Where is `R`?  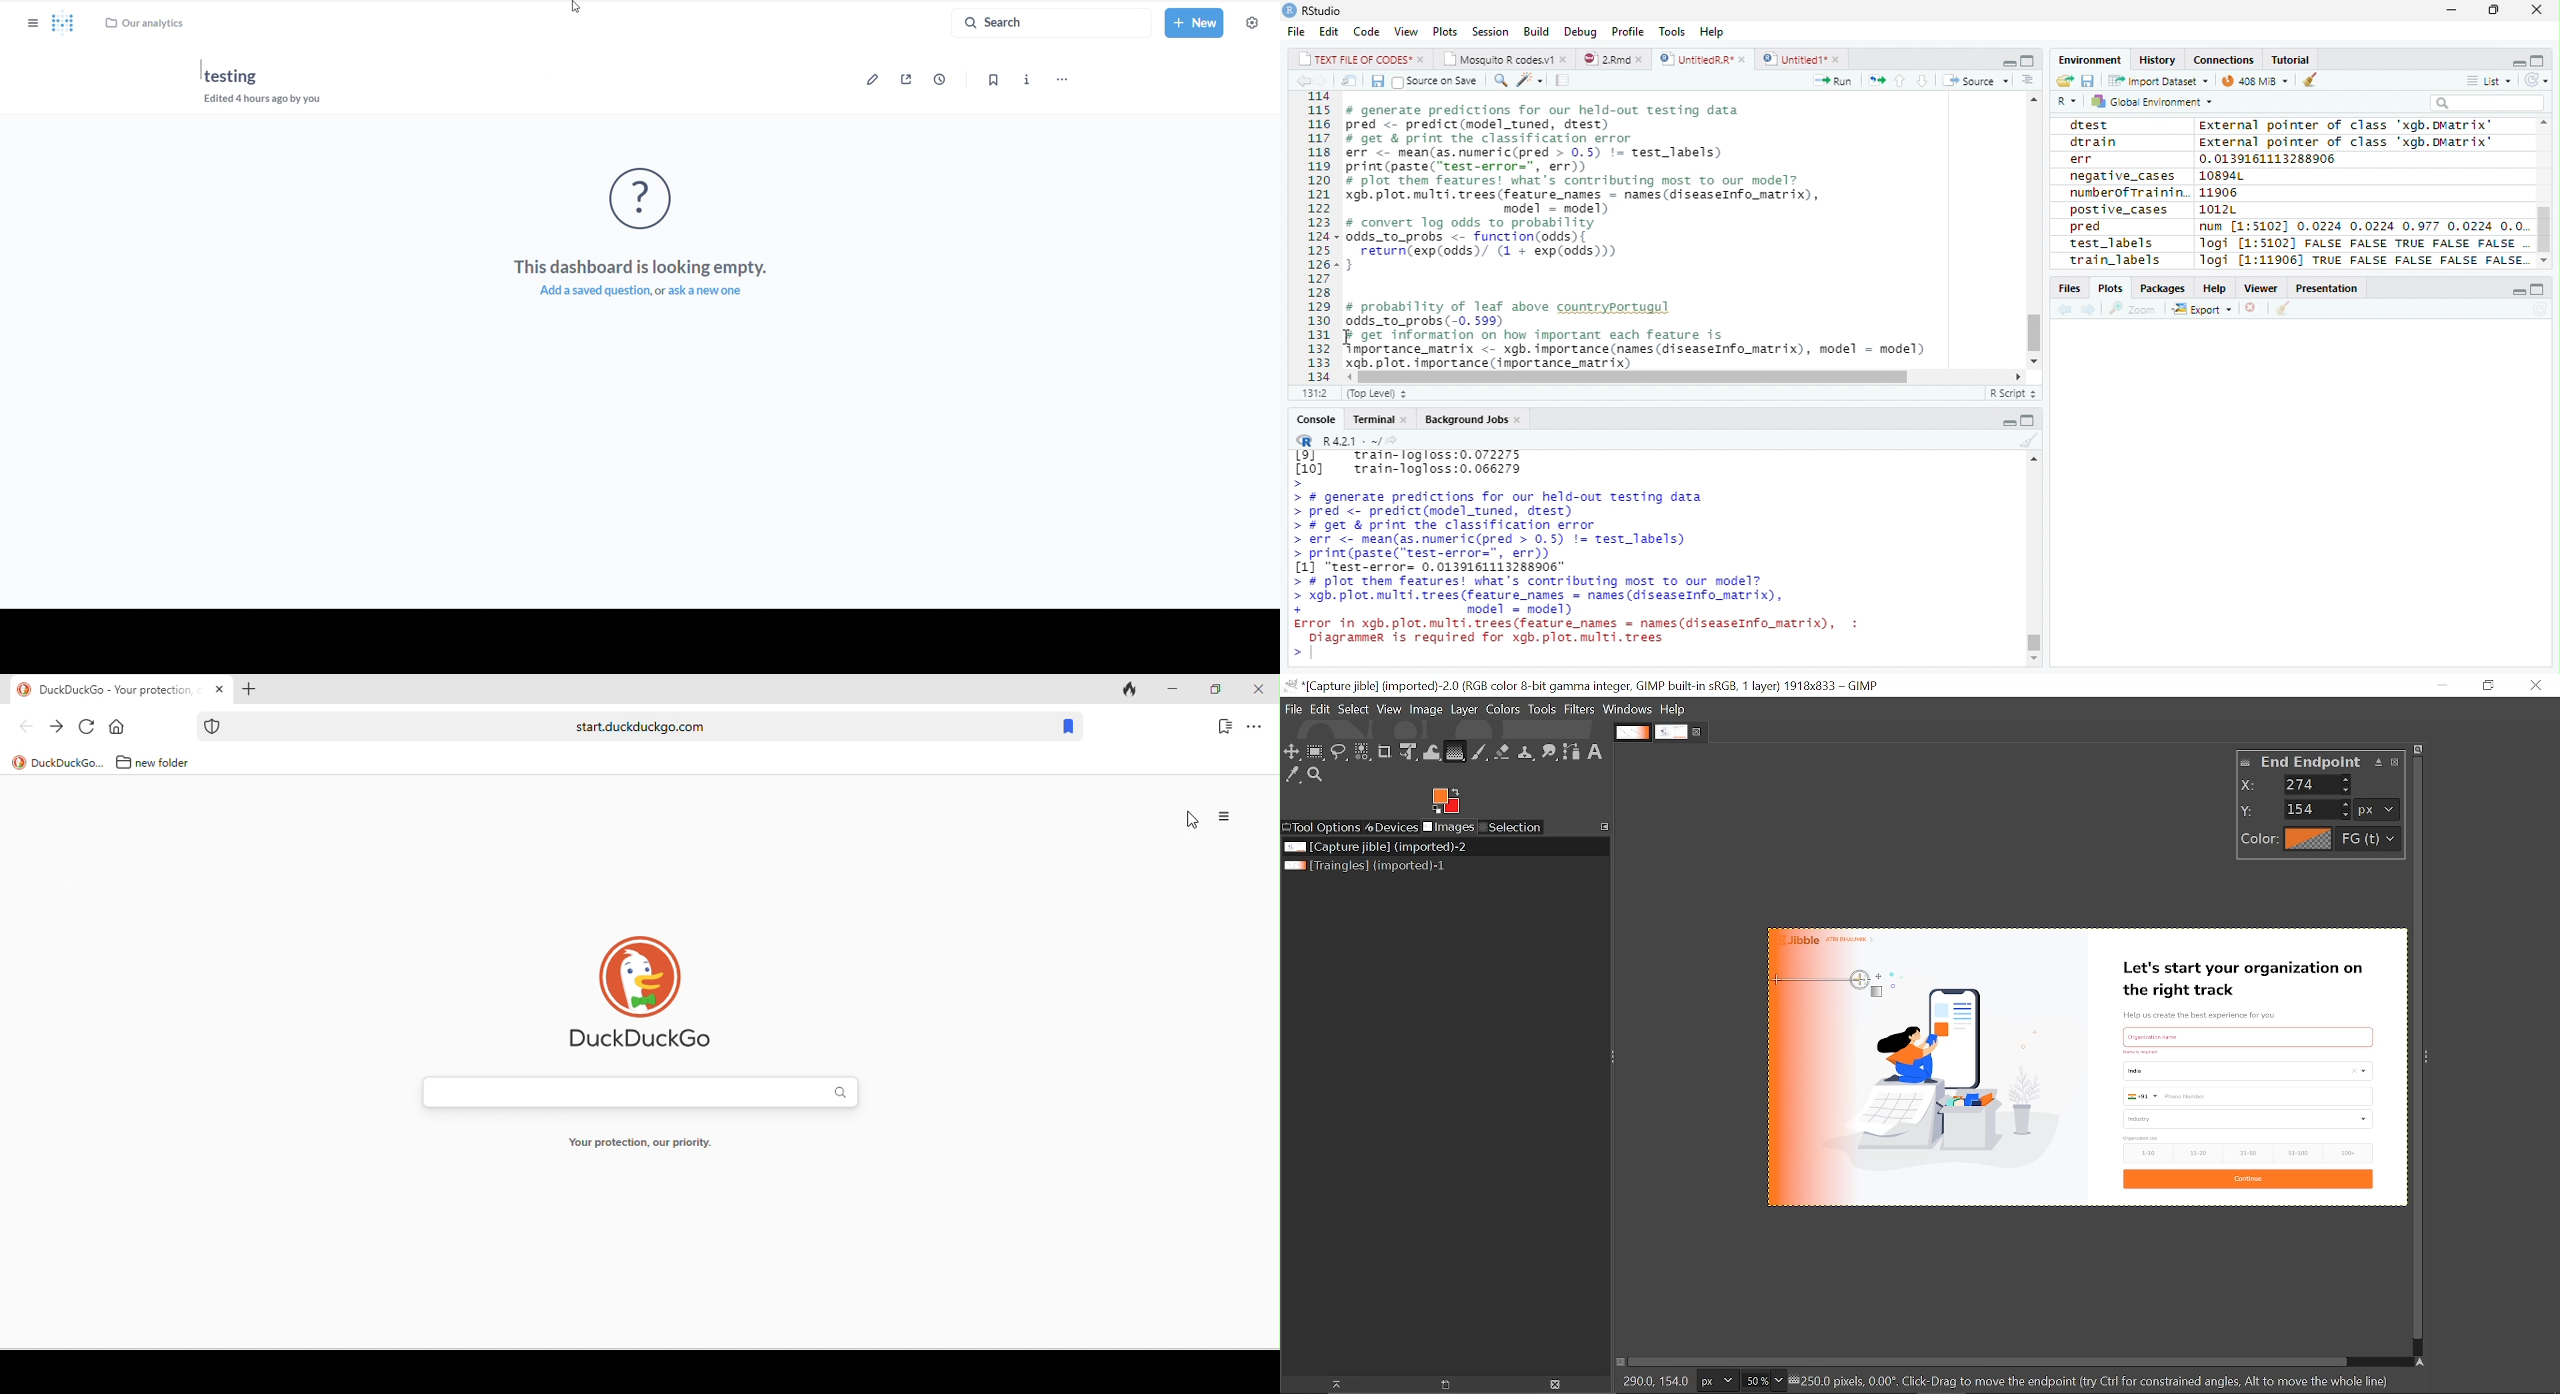
R is located at coordinates (2067, 99).